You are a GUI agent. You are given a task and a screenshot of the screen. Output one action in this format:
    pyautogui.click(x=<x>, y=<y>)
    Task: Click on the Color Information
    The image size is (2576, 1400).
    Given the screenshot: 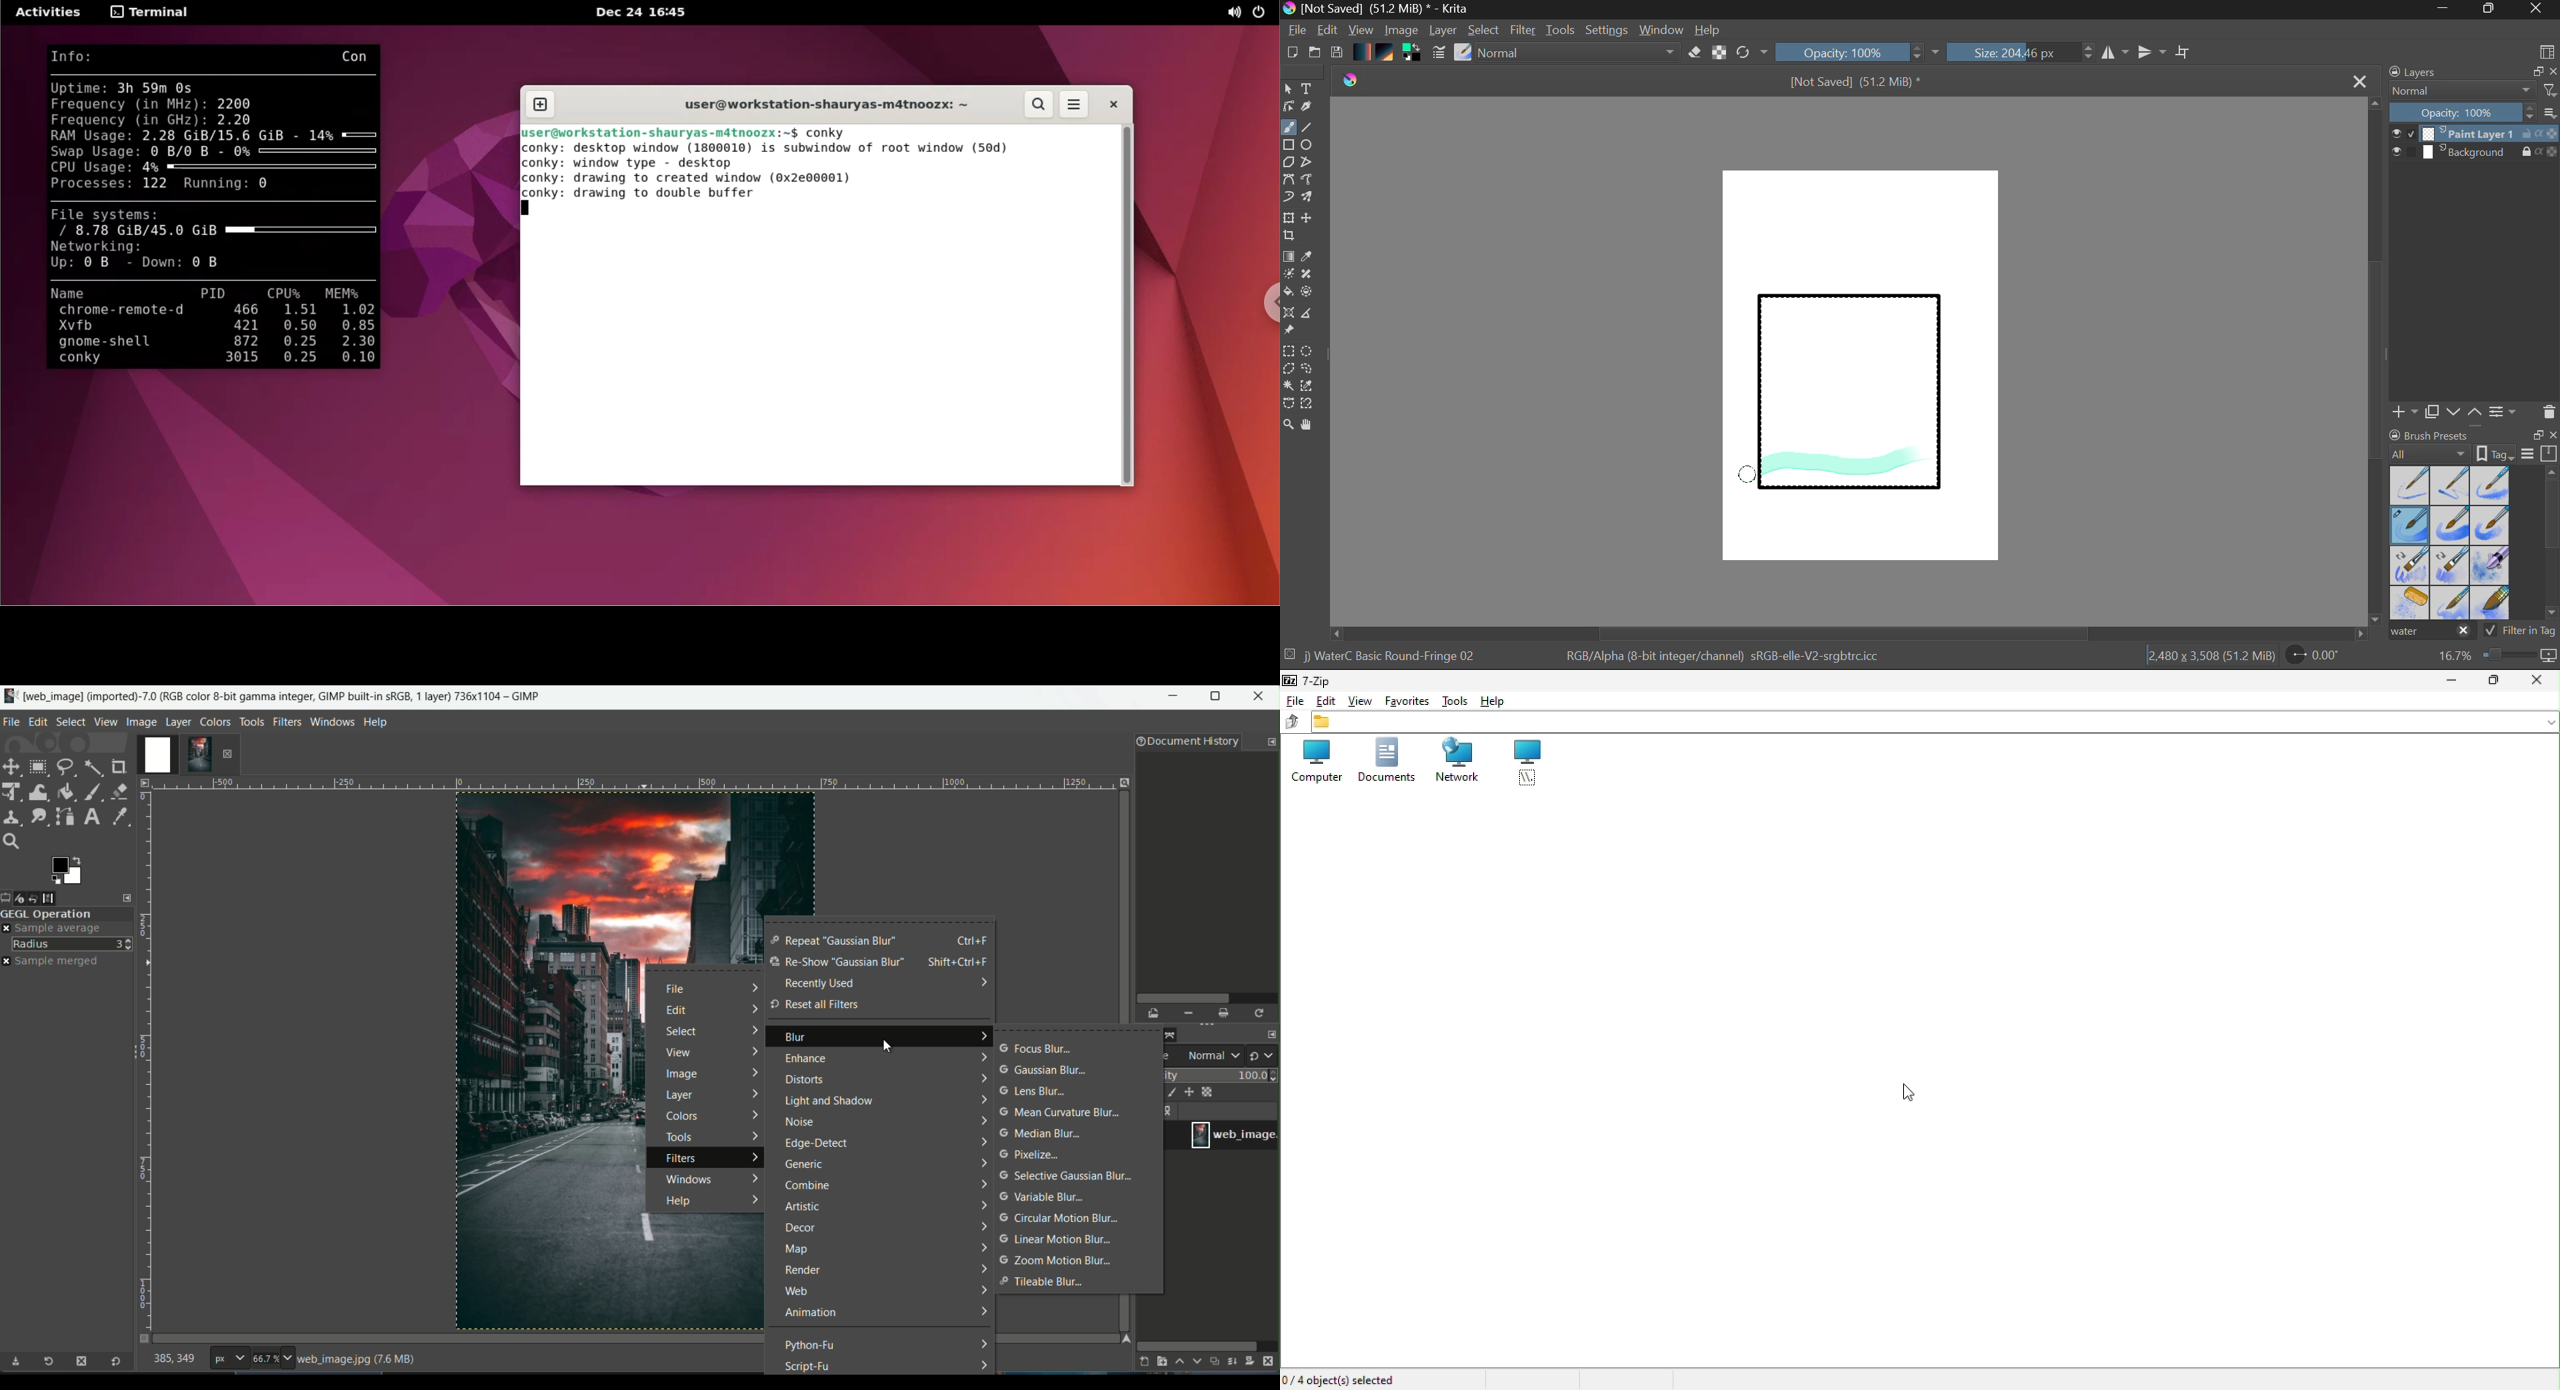 What is the action you would take?
    pyautogui.click(x=1721, y=658)
    